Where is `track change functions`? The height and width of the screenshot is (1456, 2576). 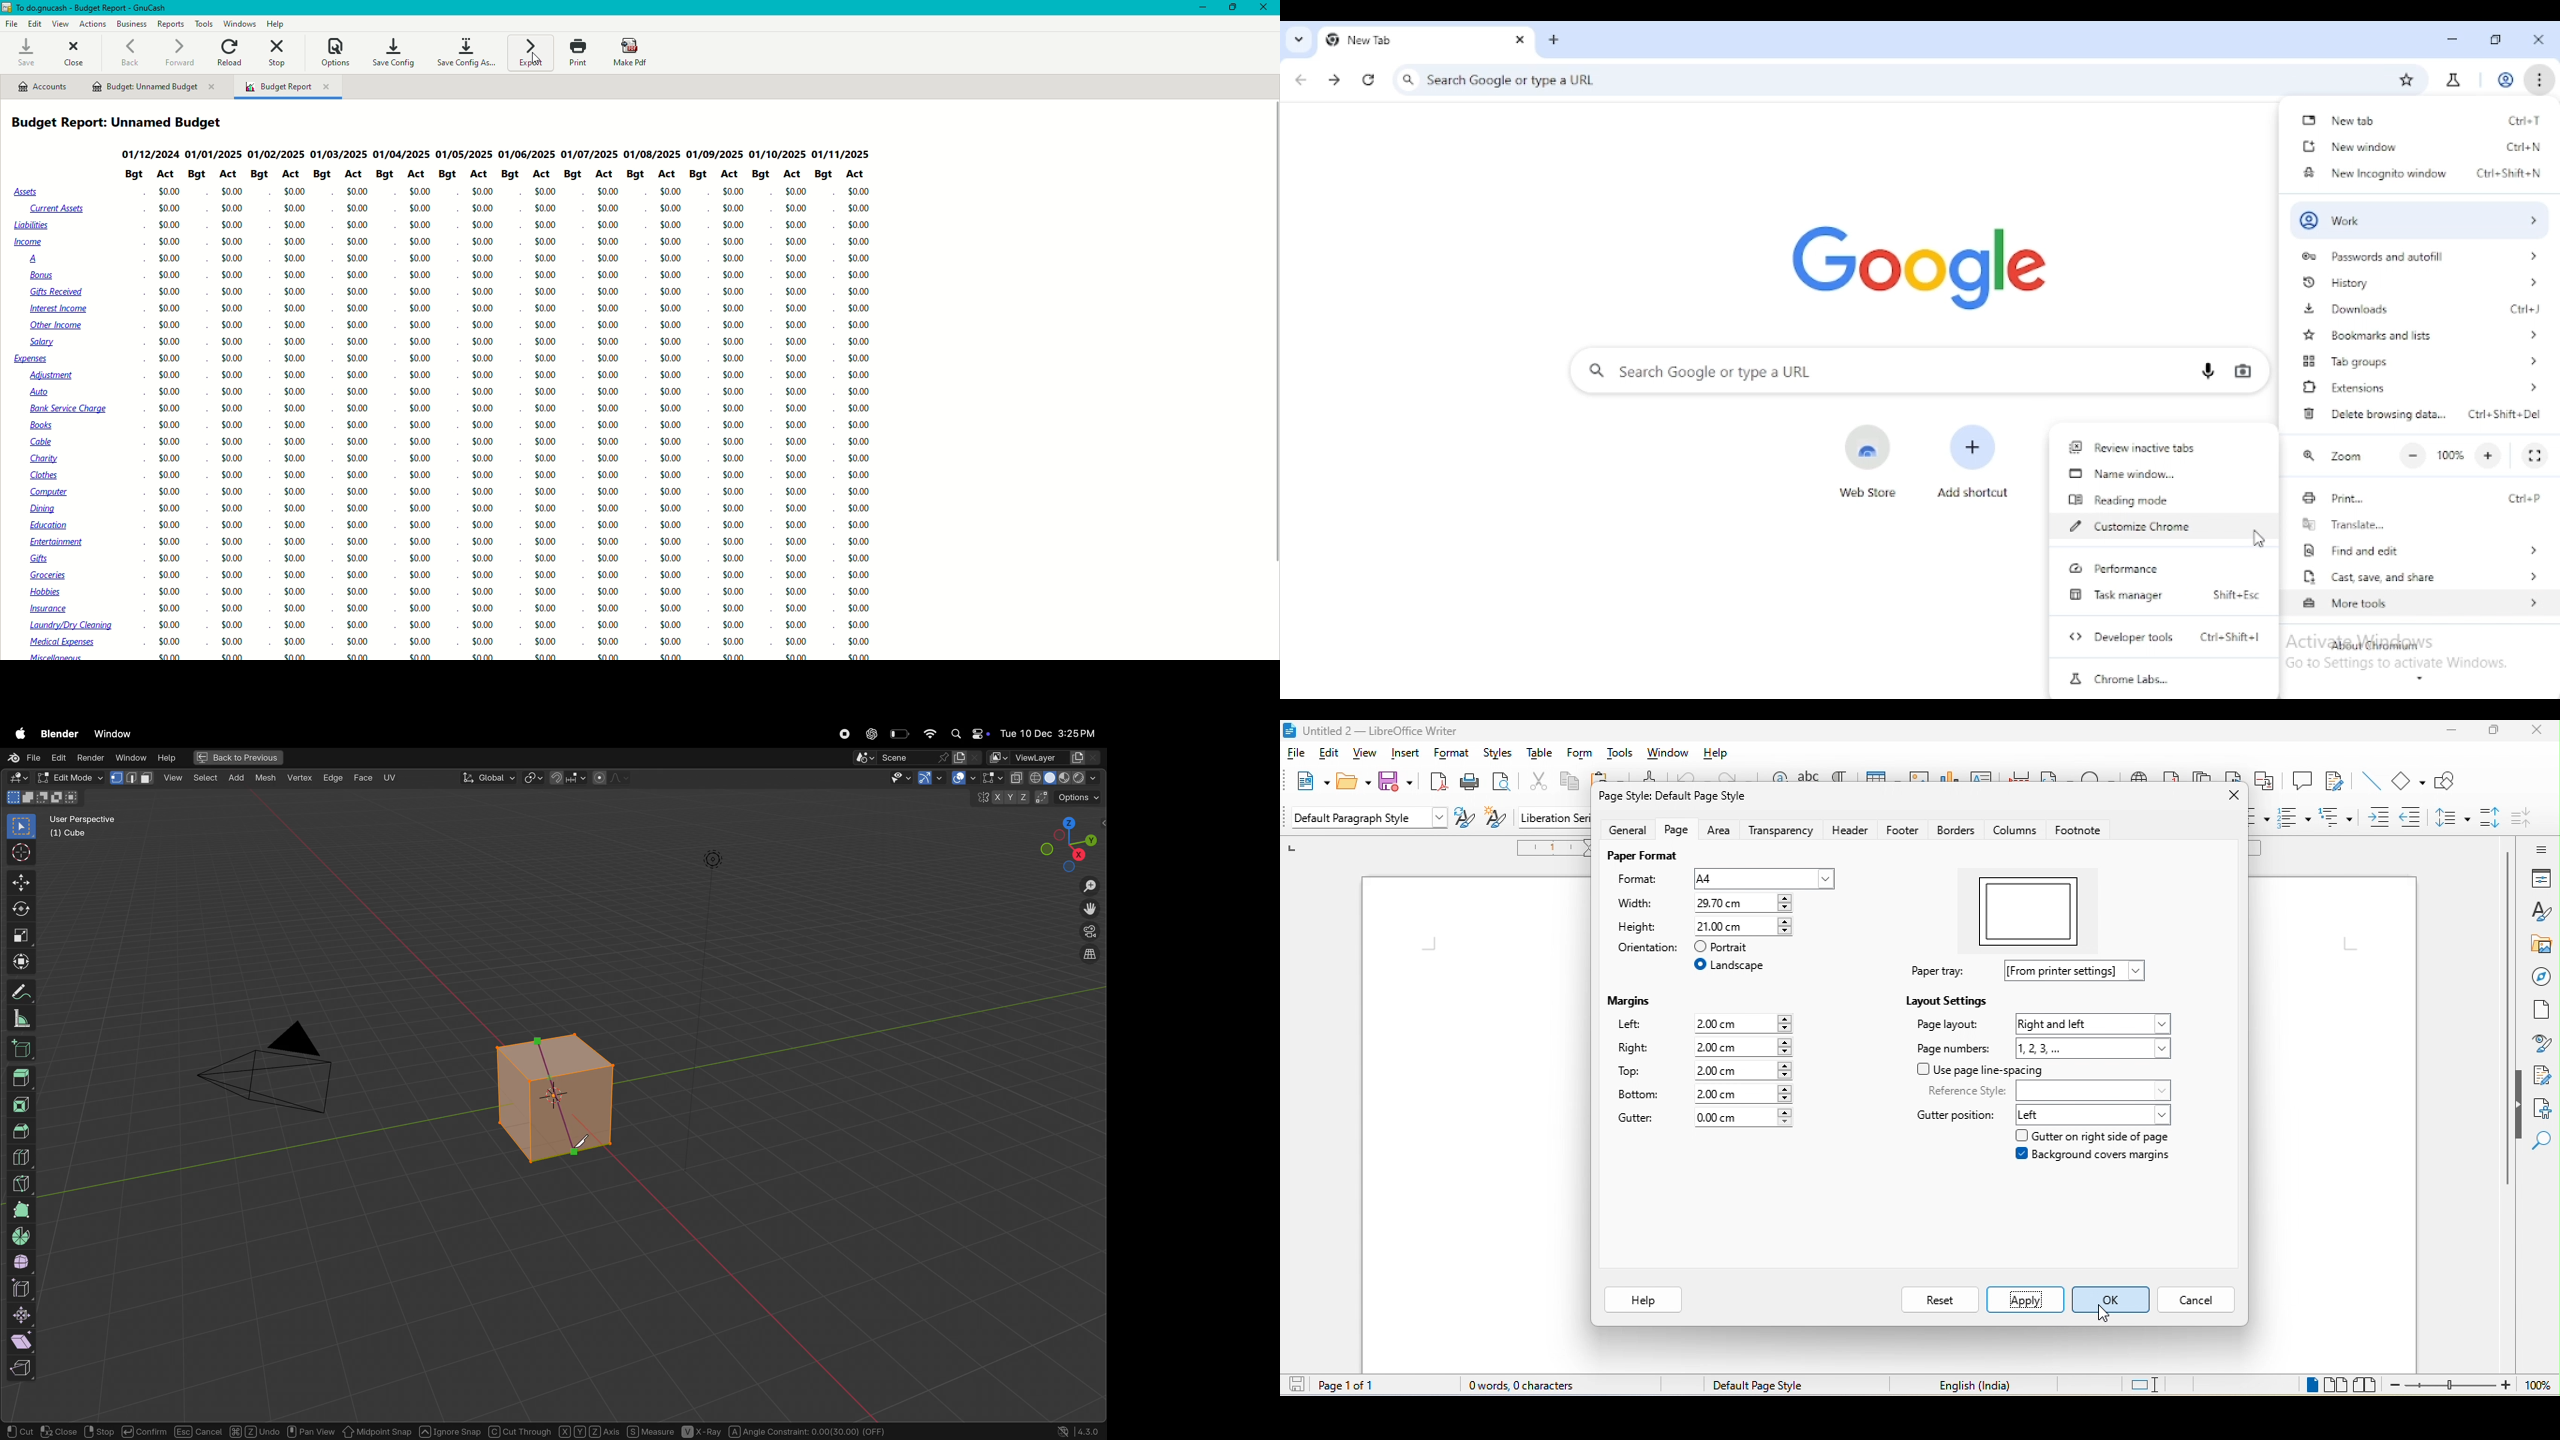
track change functions is located at coordinates (2333, 784).